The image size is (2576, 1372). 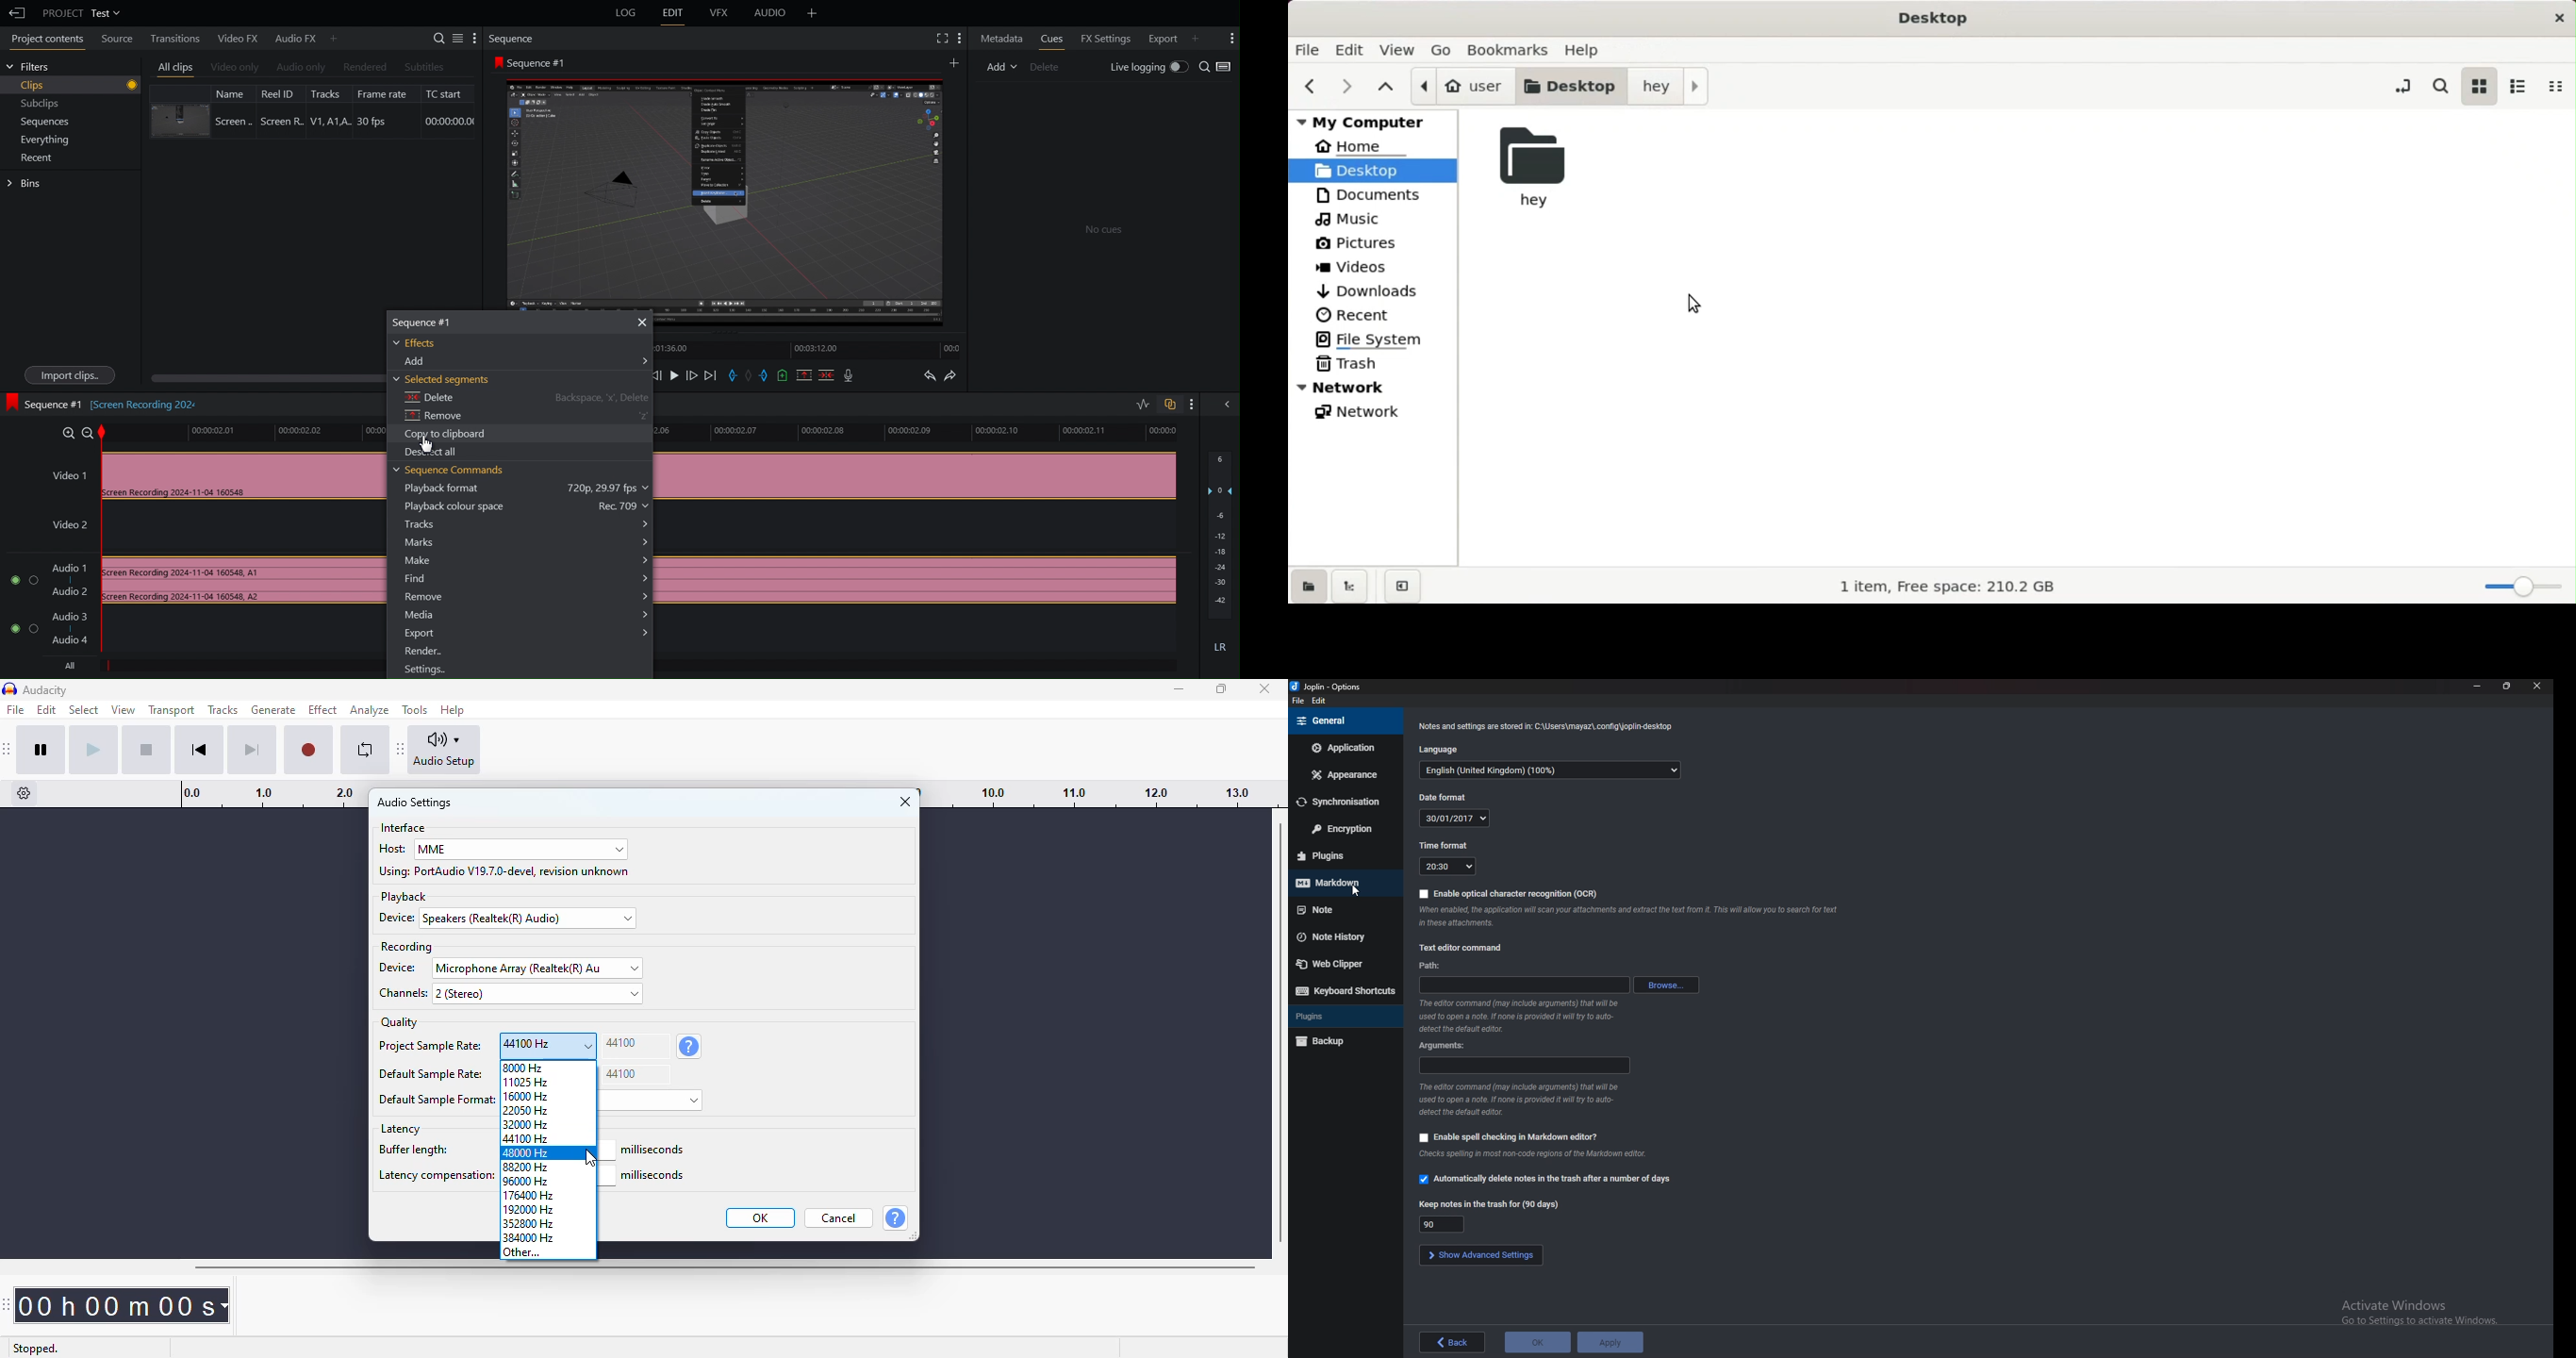 I want to click on skip to start, so click(x=199, y=750).